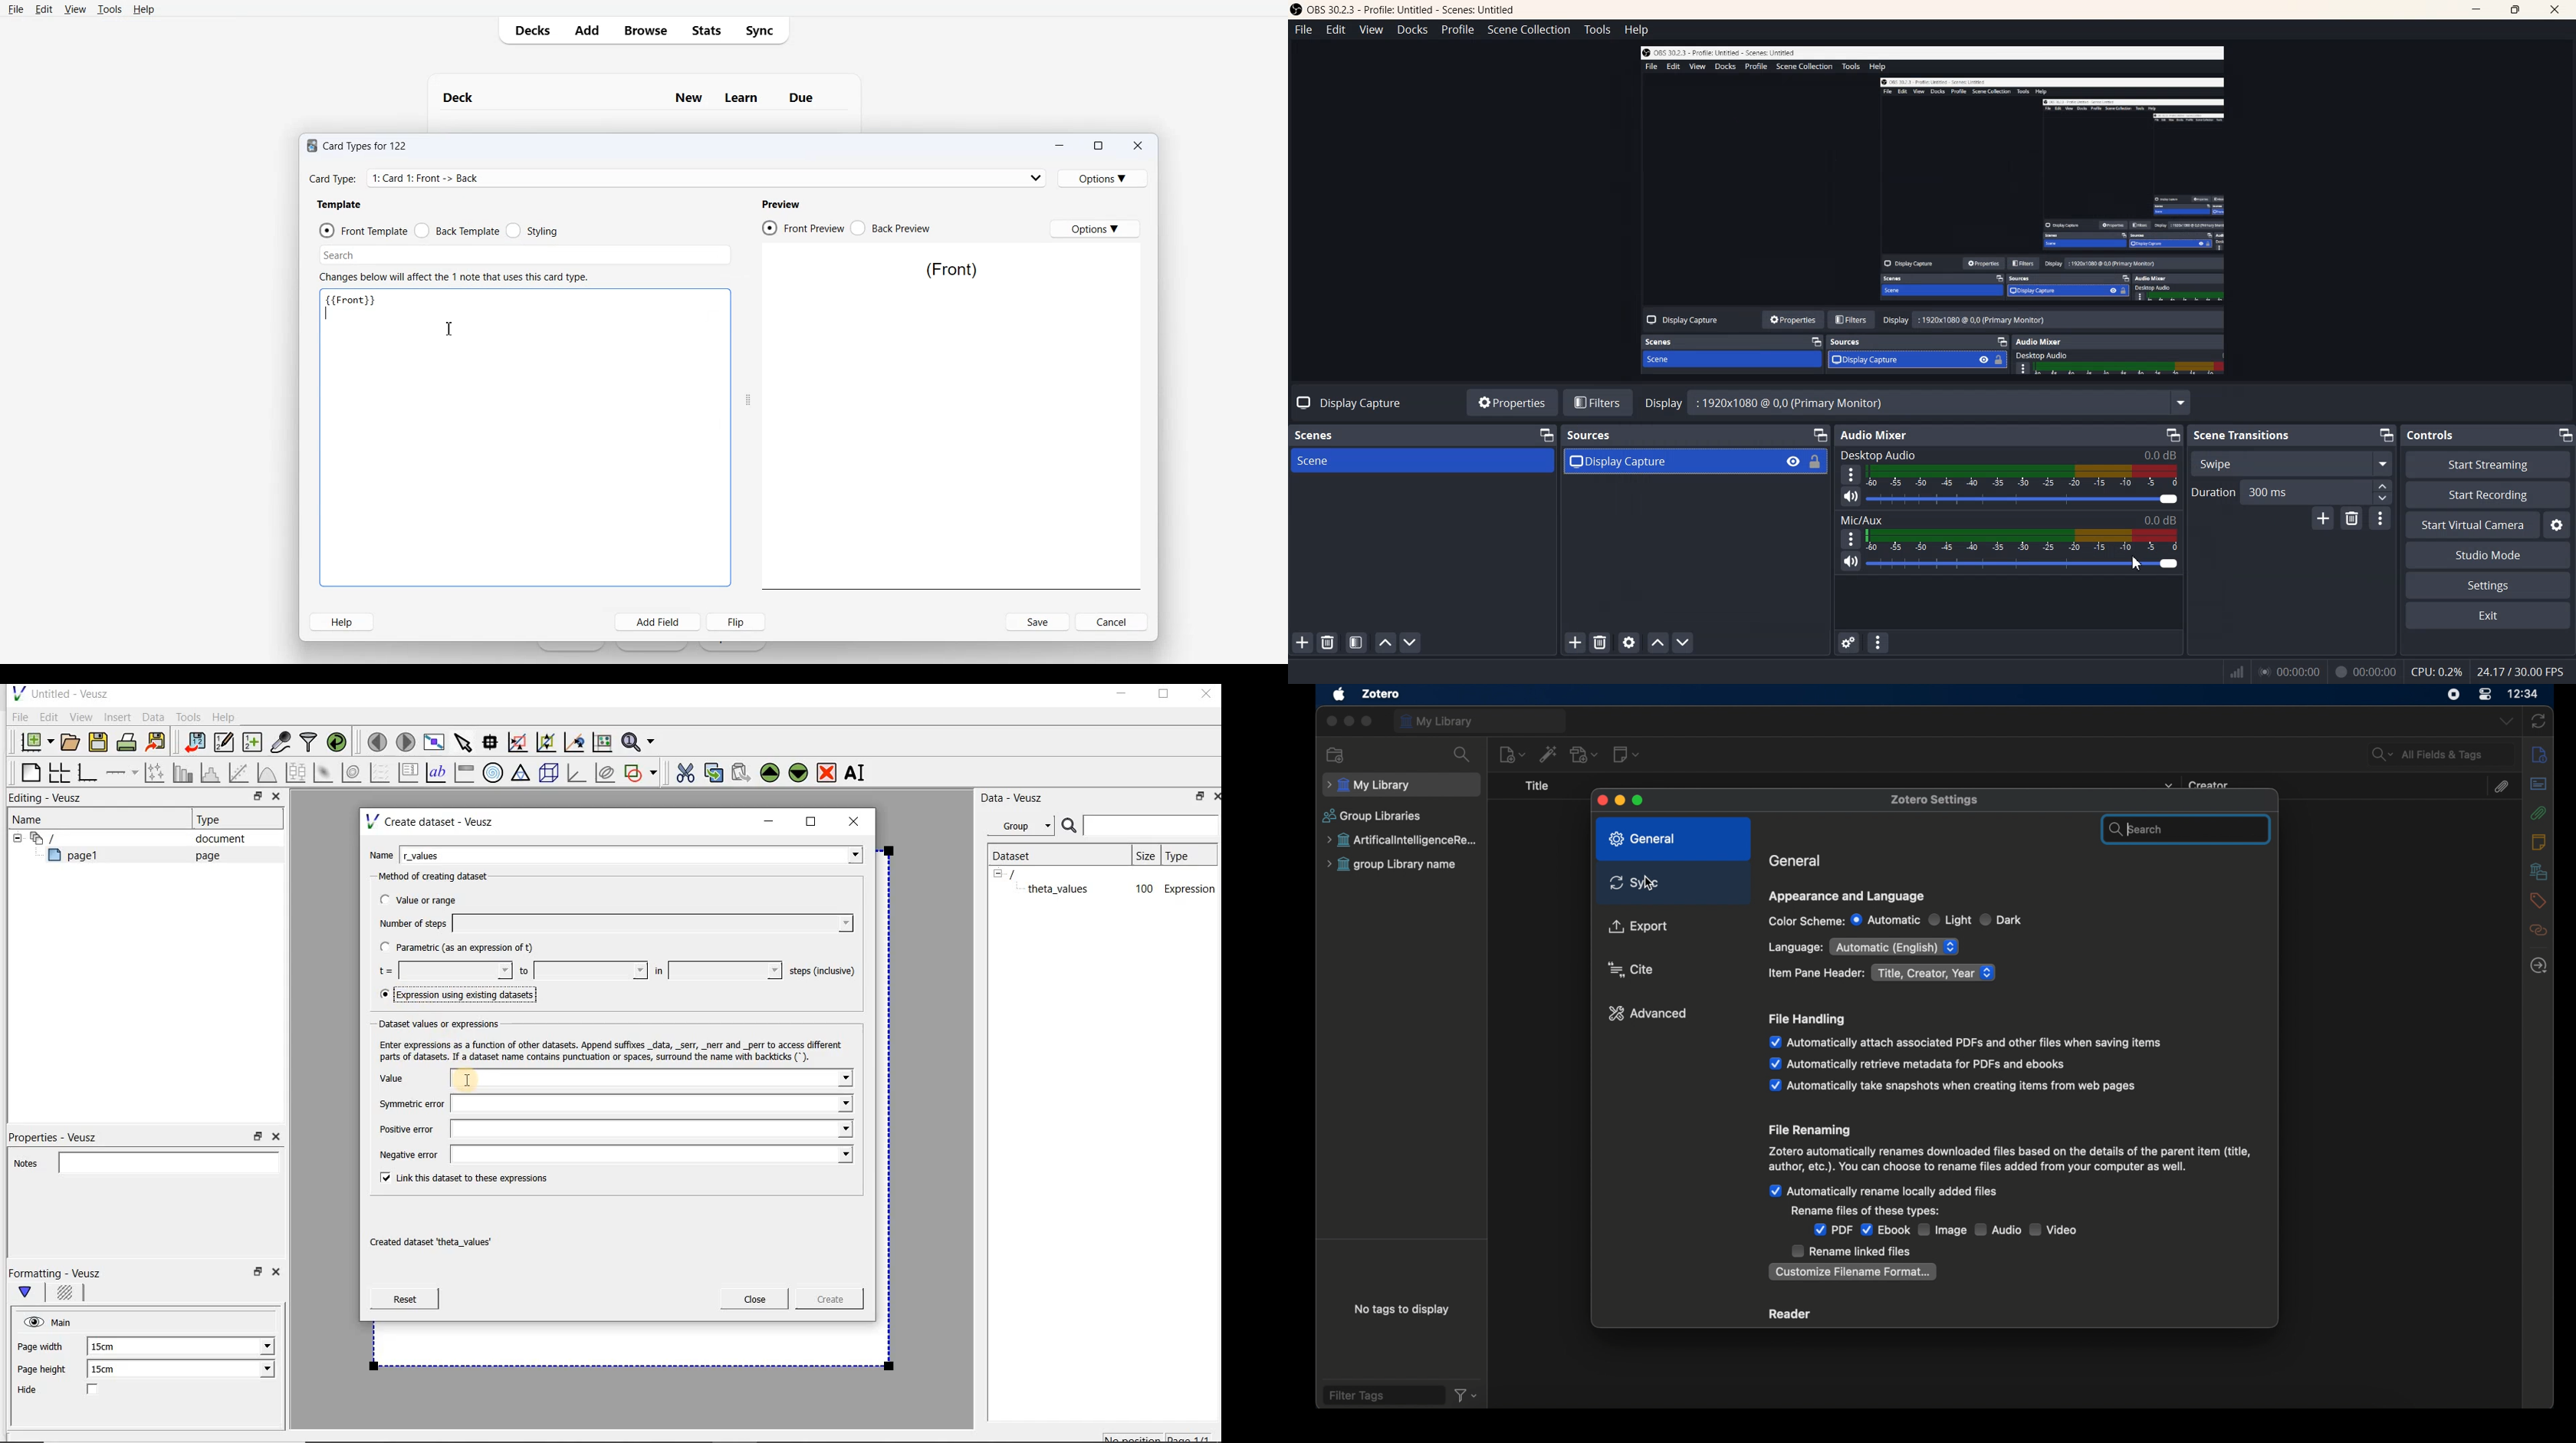 This screenshot has width=2576, height=1456. I want to click on theta_values, so click(1060, 888).